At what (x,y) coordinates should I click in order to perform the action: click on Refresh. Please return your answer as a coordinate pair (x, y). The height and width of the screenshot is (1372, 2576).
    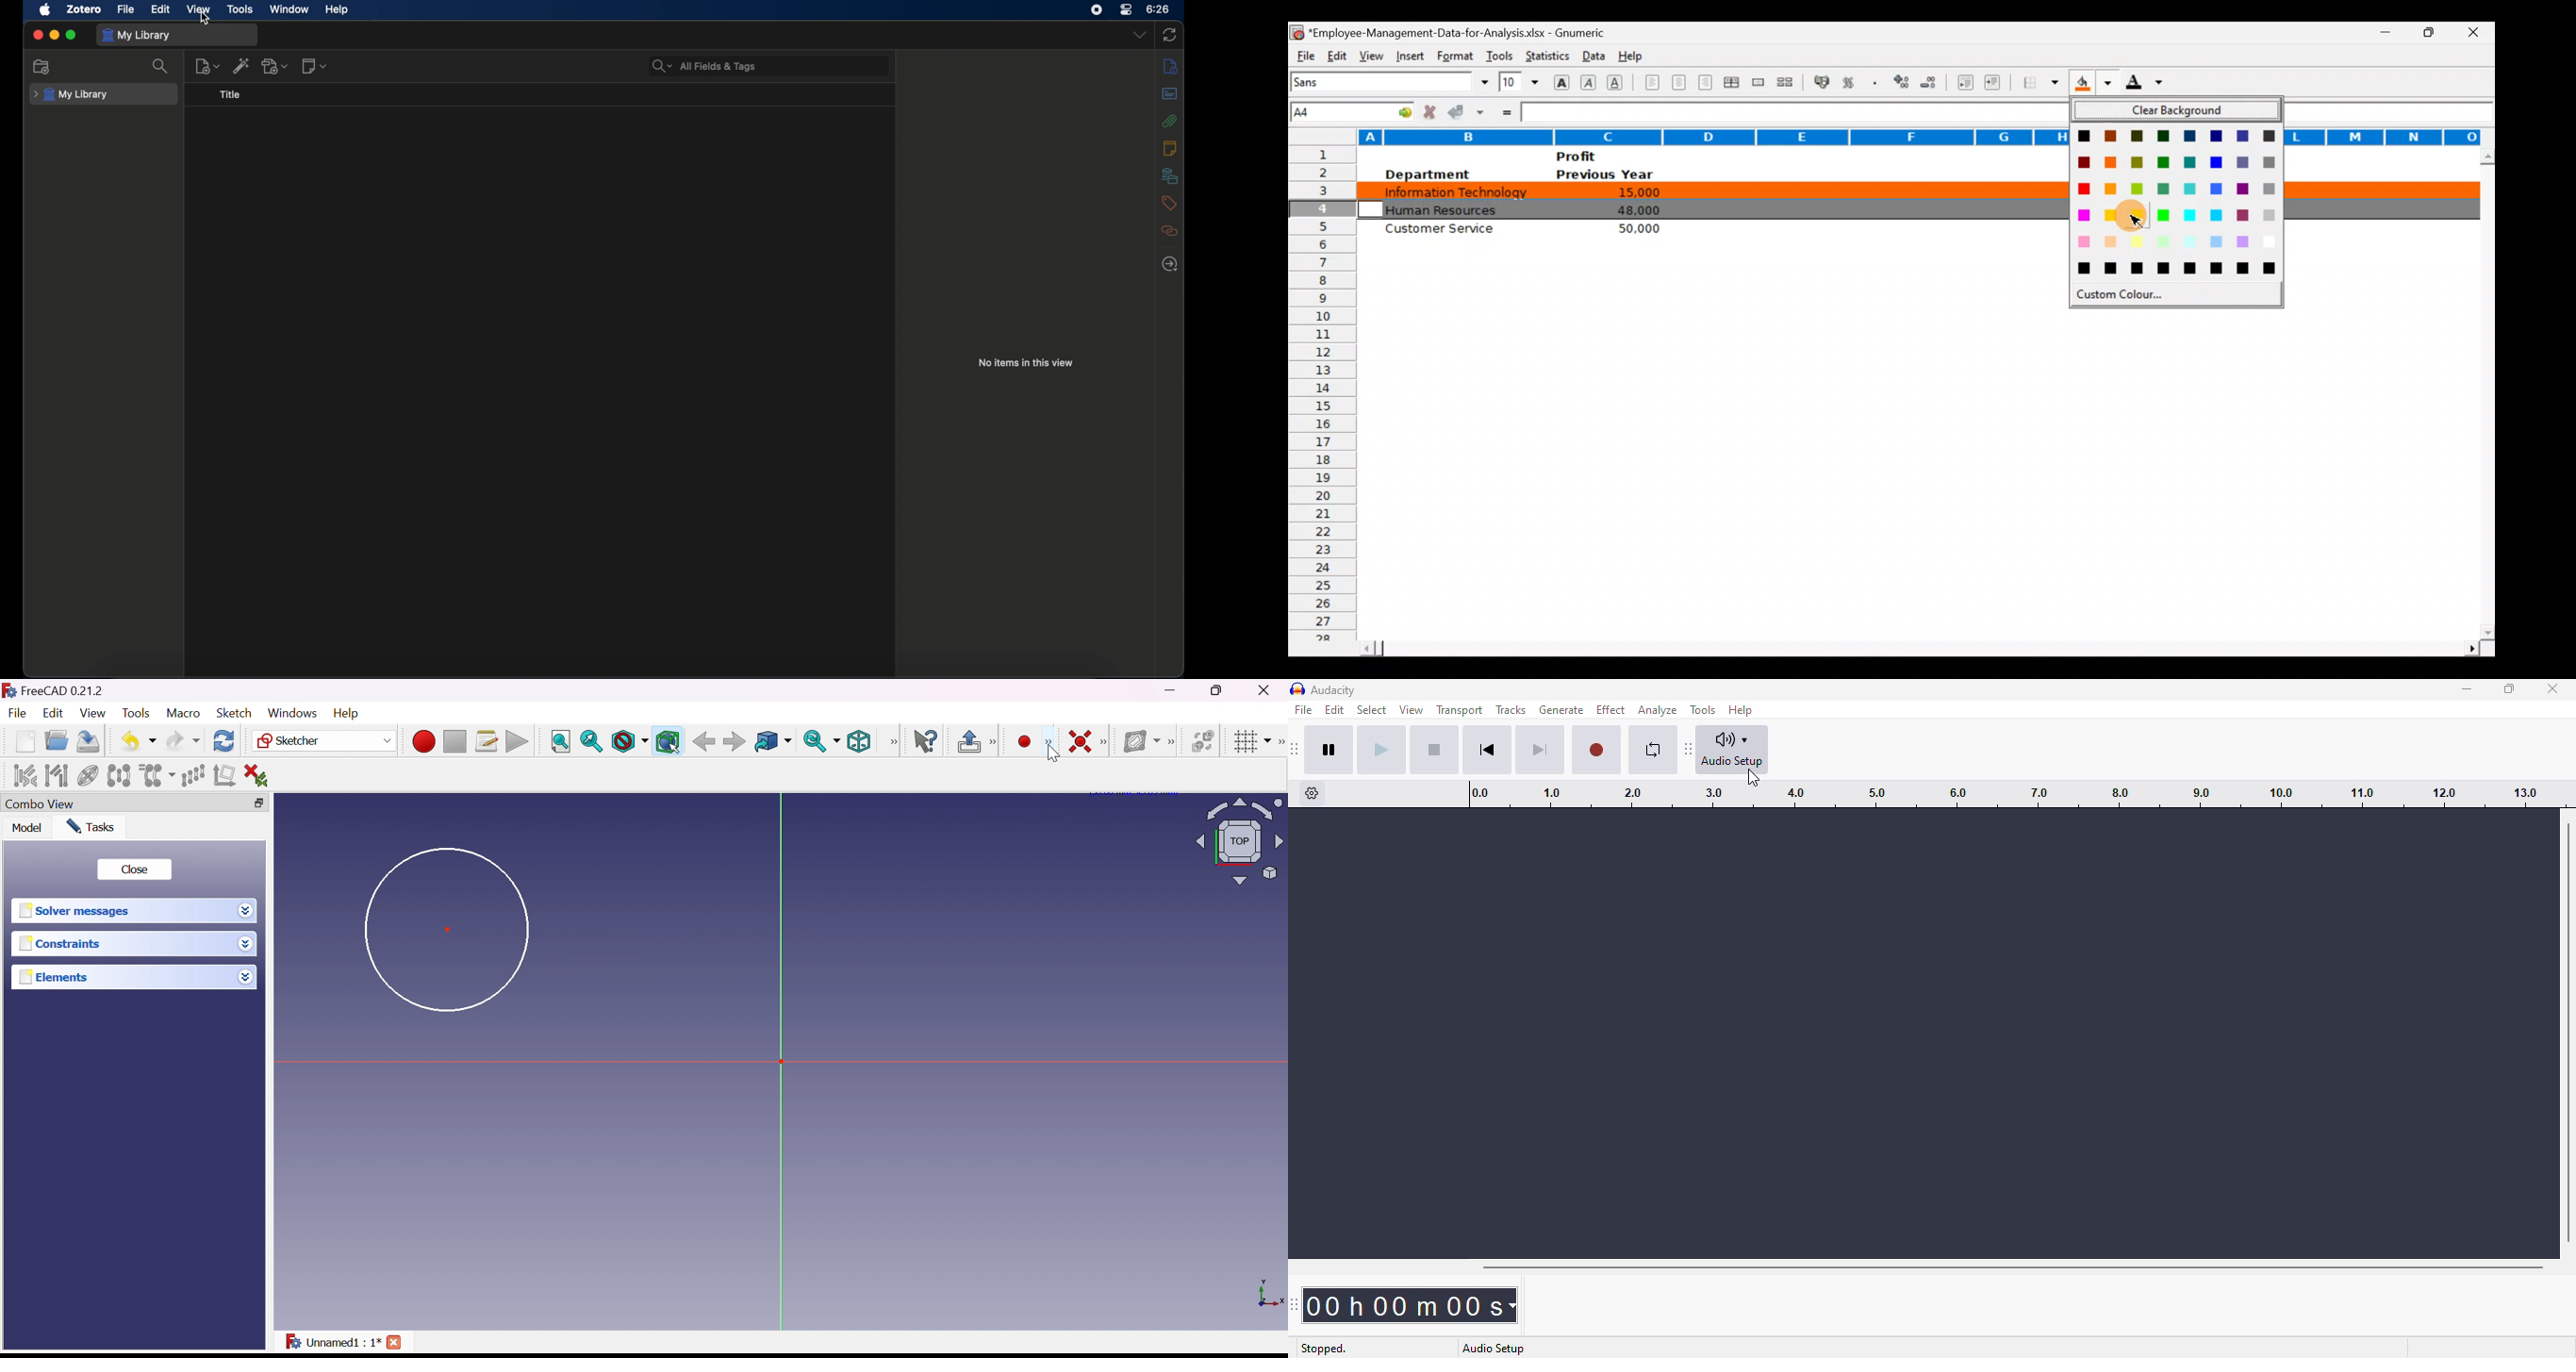
    Looking at the image, I should click on (224, 740).